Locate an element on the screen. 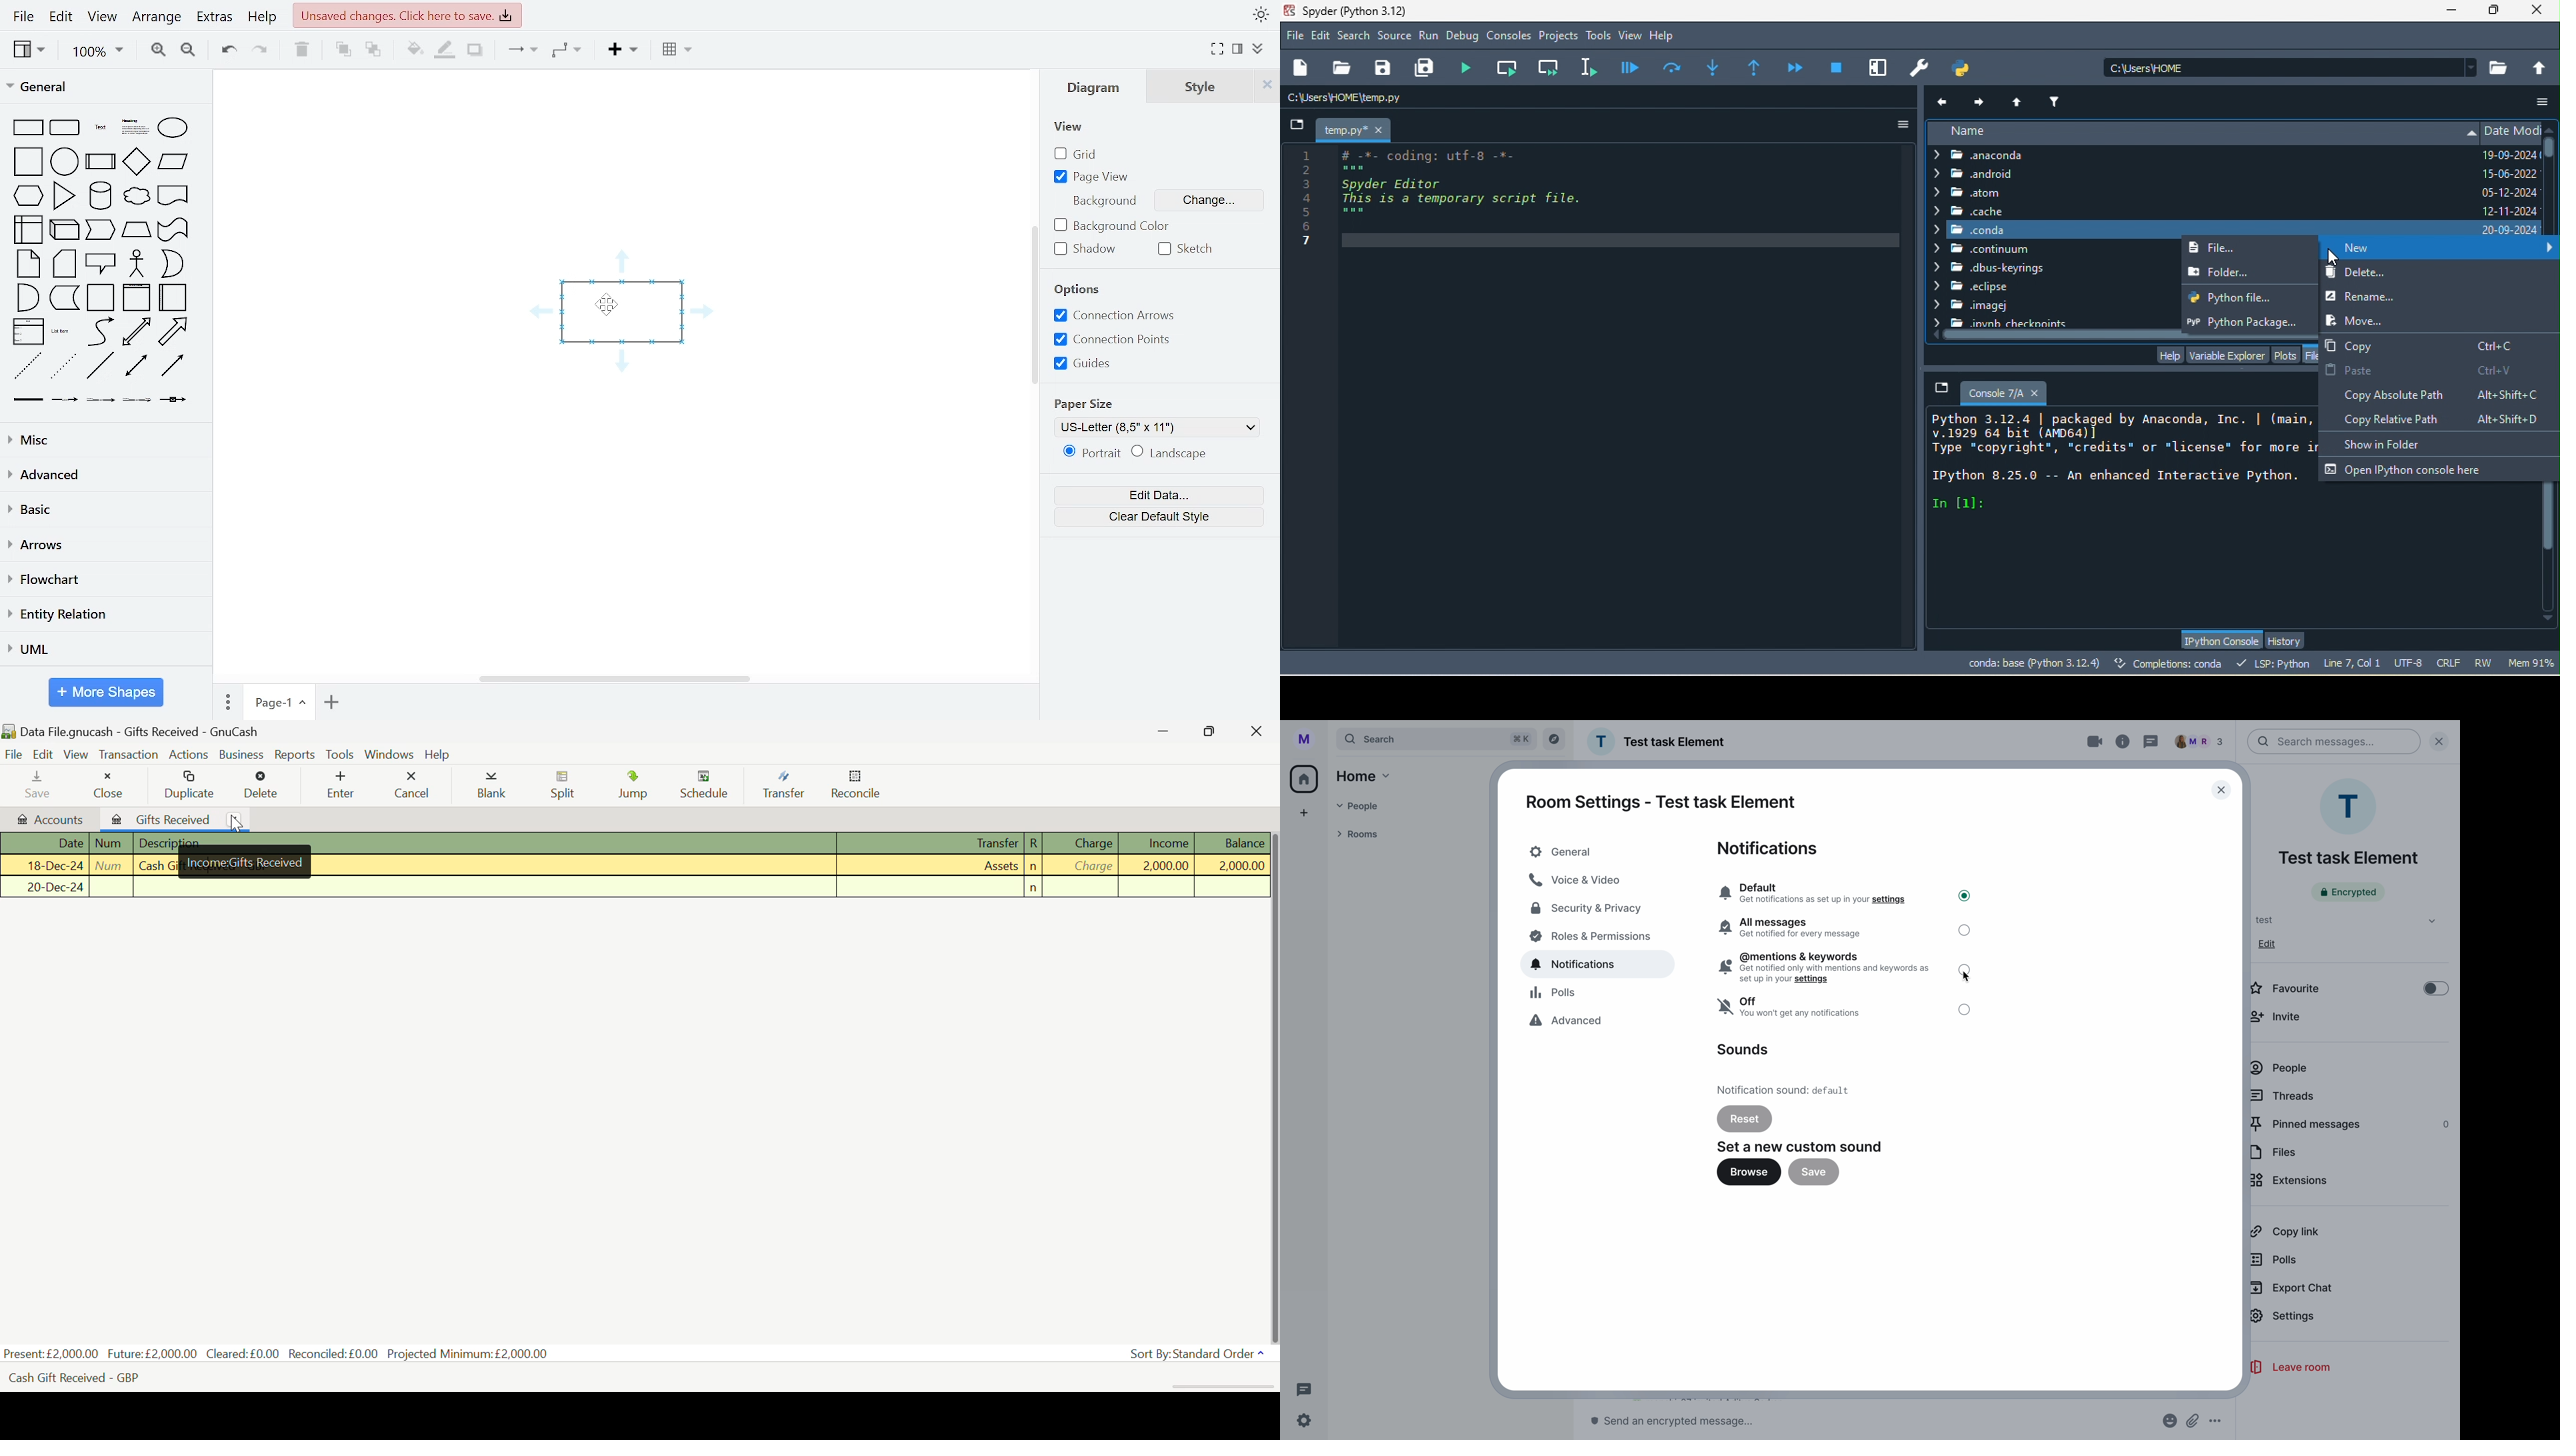 This screenshot has height=1456, width=2576. extras is located at coordinates (215, 19).